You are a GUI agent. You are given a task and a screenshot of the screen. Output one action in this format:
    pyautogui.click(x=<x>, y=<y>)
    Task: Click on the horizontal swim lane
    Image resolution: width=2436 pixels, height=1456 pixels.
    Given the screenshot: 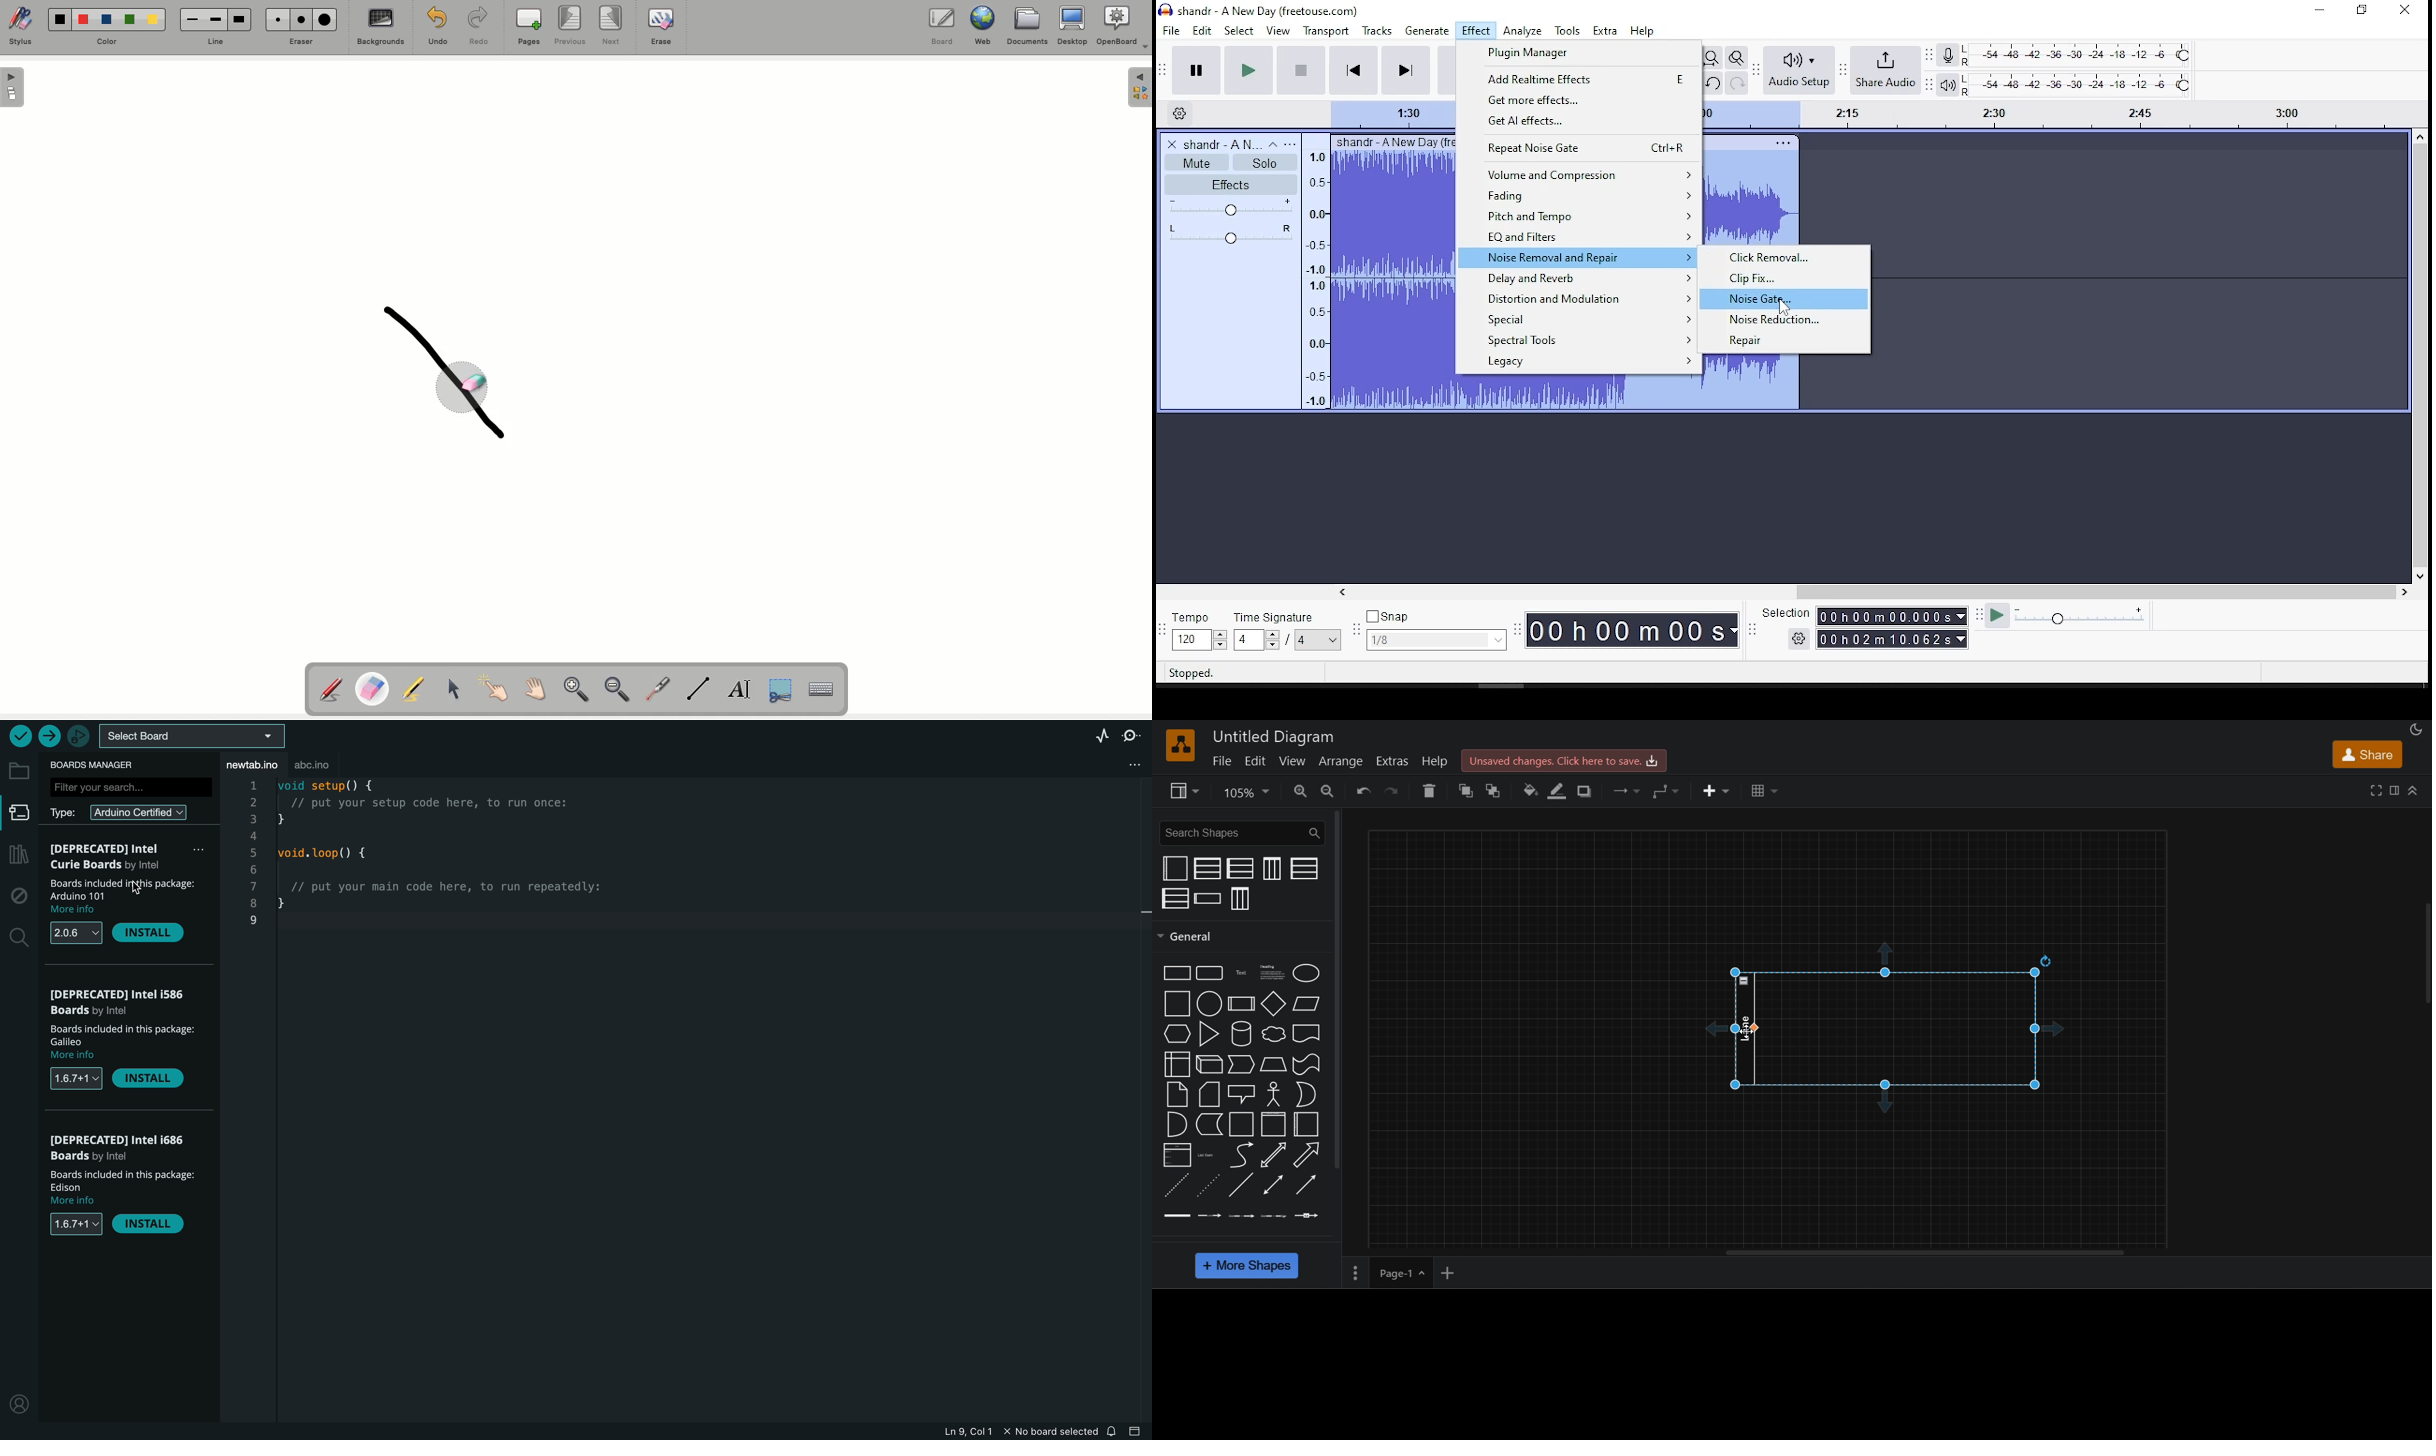 What is the action you would take?
    pyautogui.click(x=1208, y=898)
    